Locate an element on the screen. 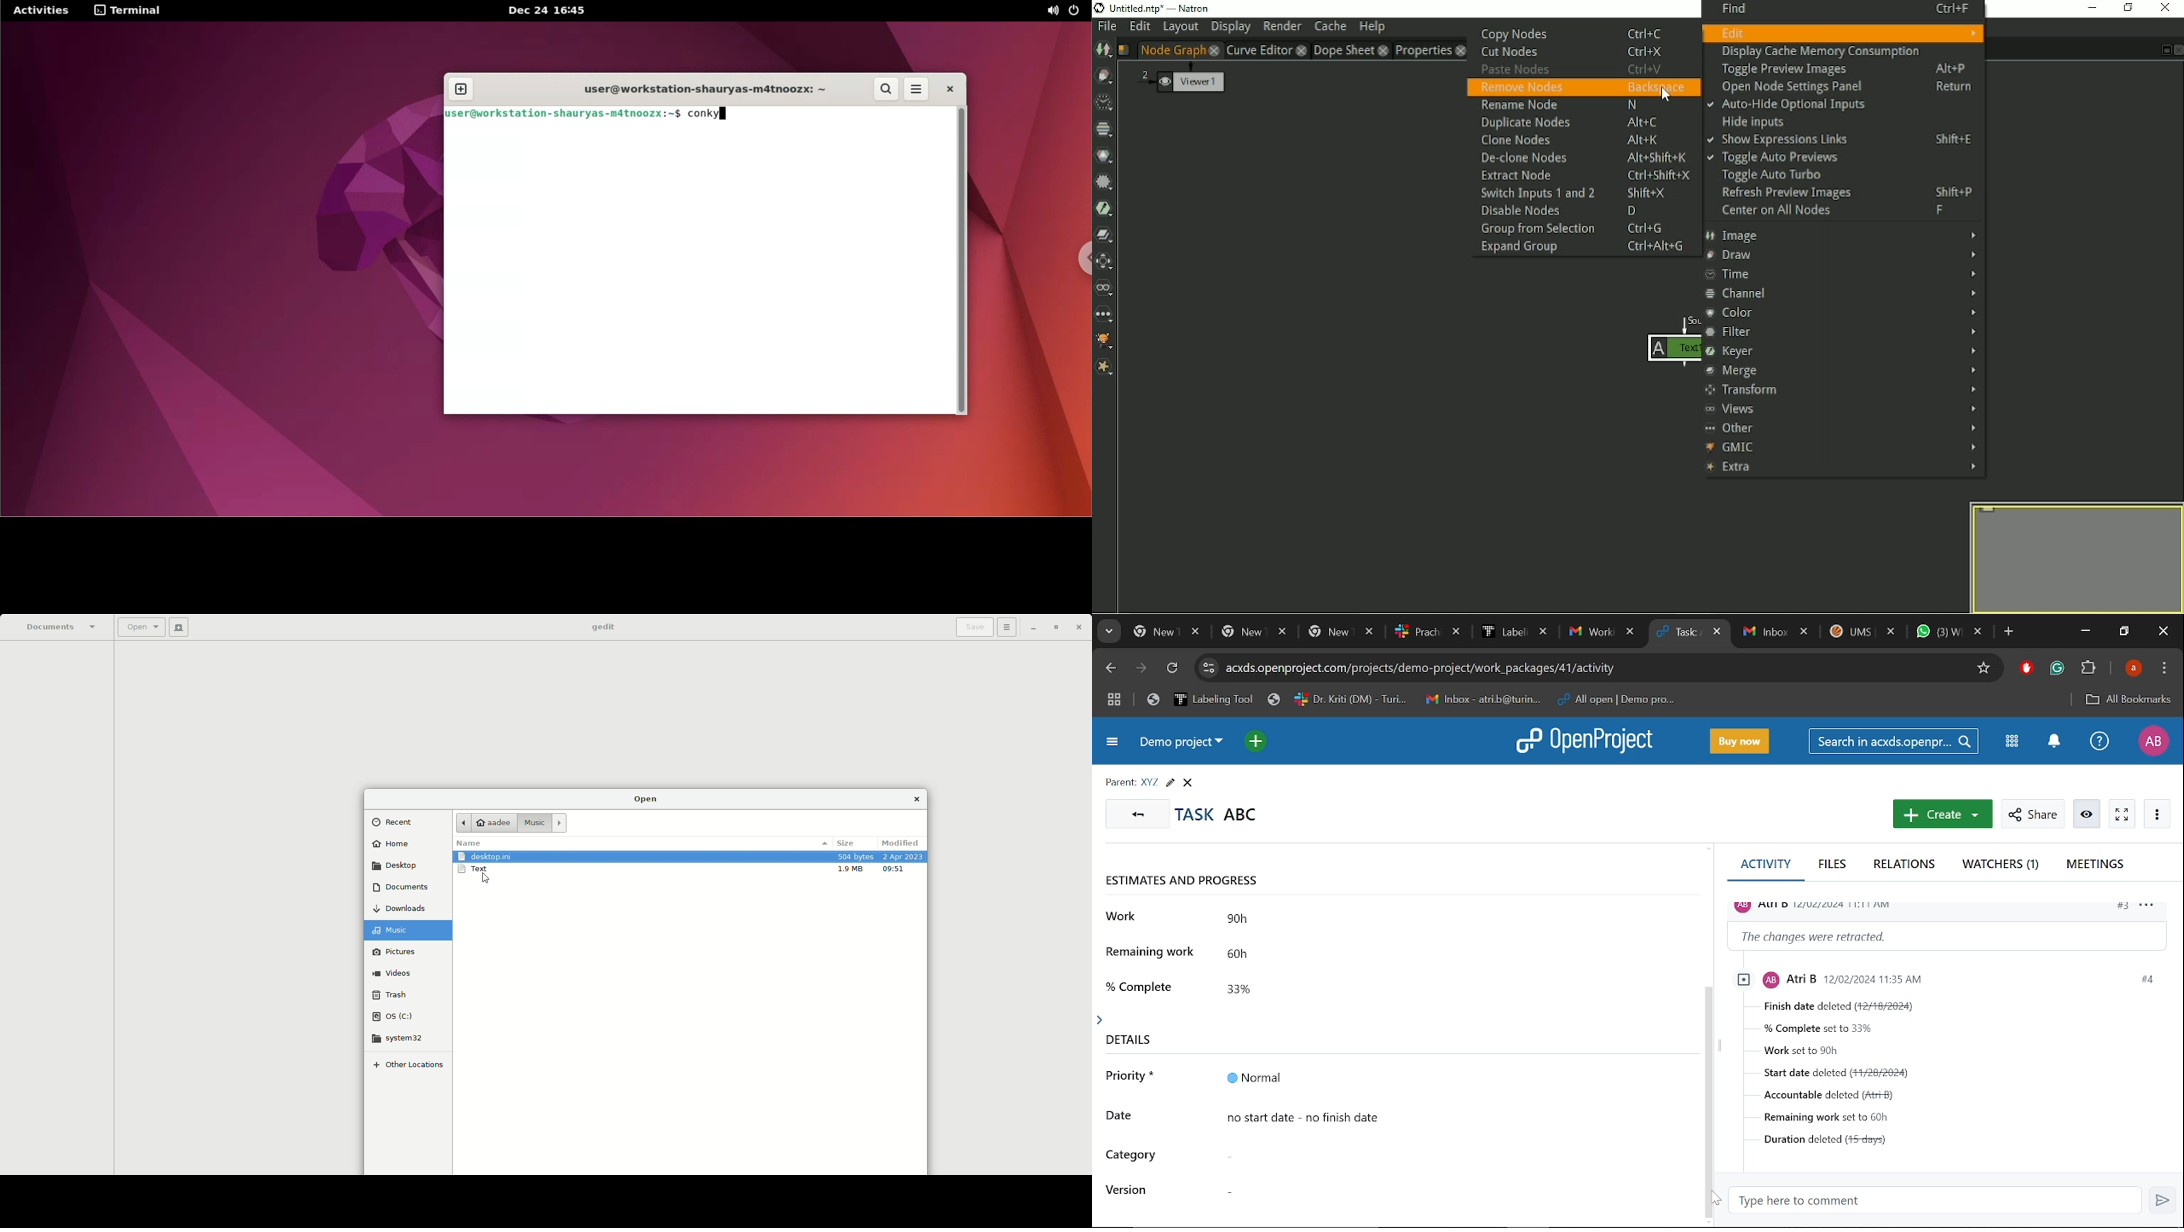 The height and width of the screenshot is (1232, 2184). Priority is located at coordinates (1453, 1078).